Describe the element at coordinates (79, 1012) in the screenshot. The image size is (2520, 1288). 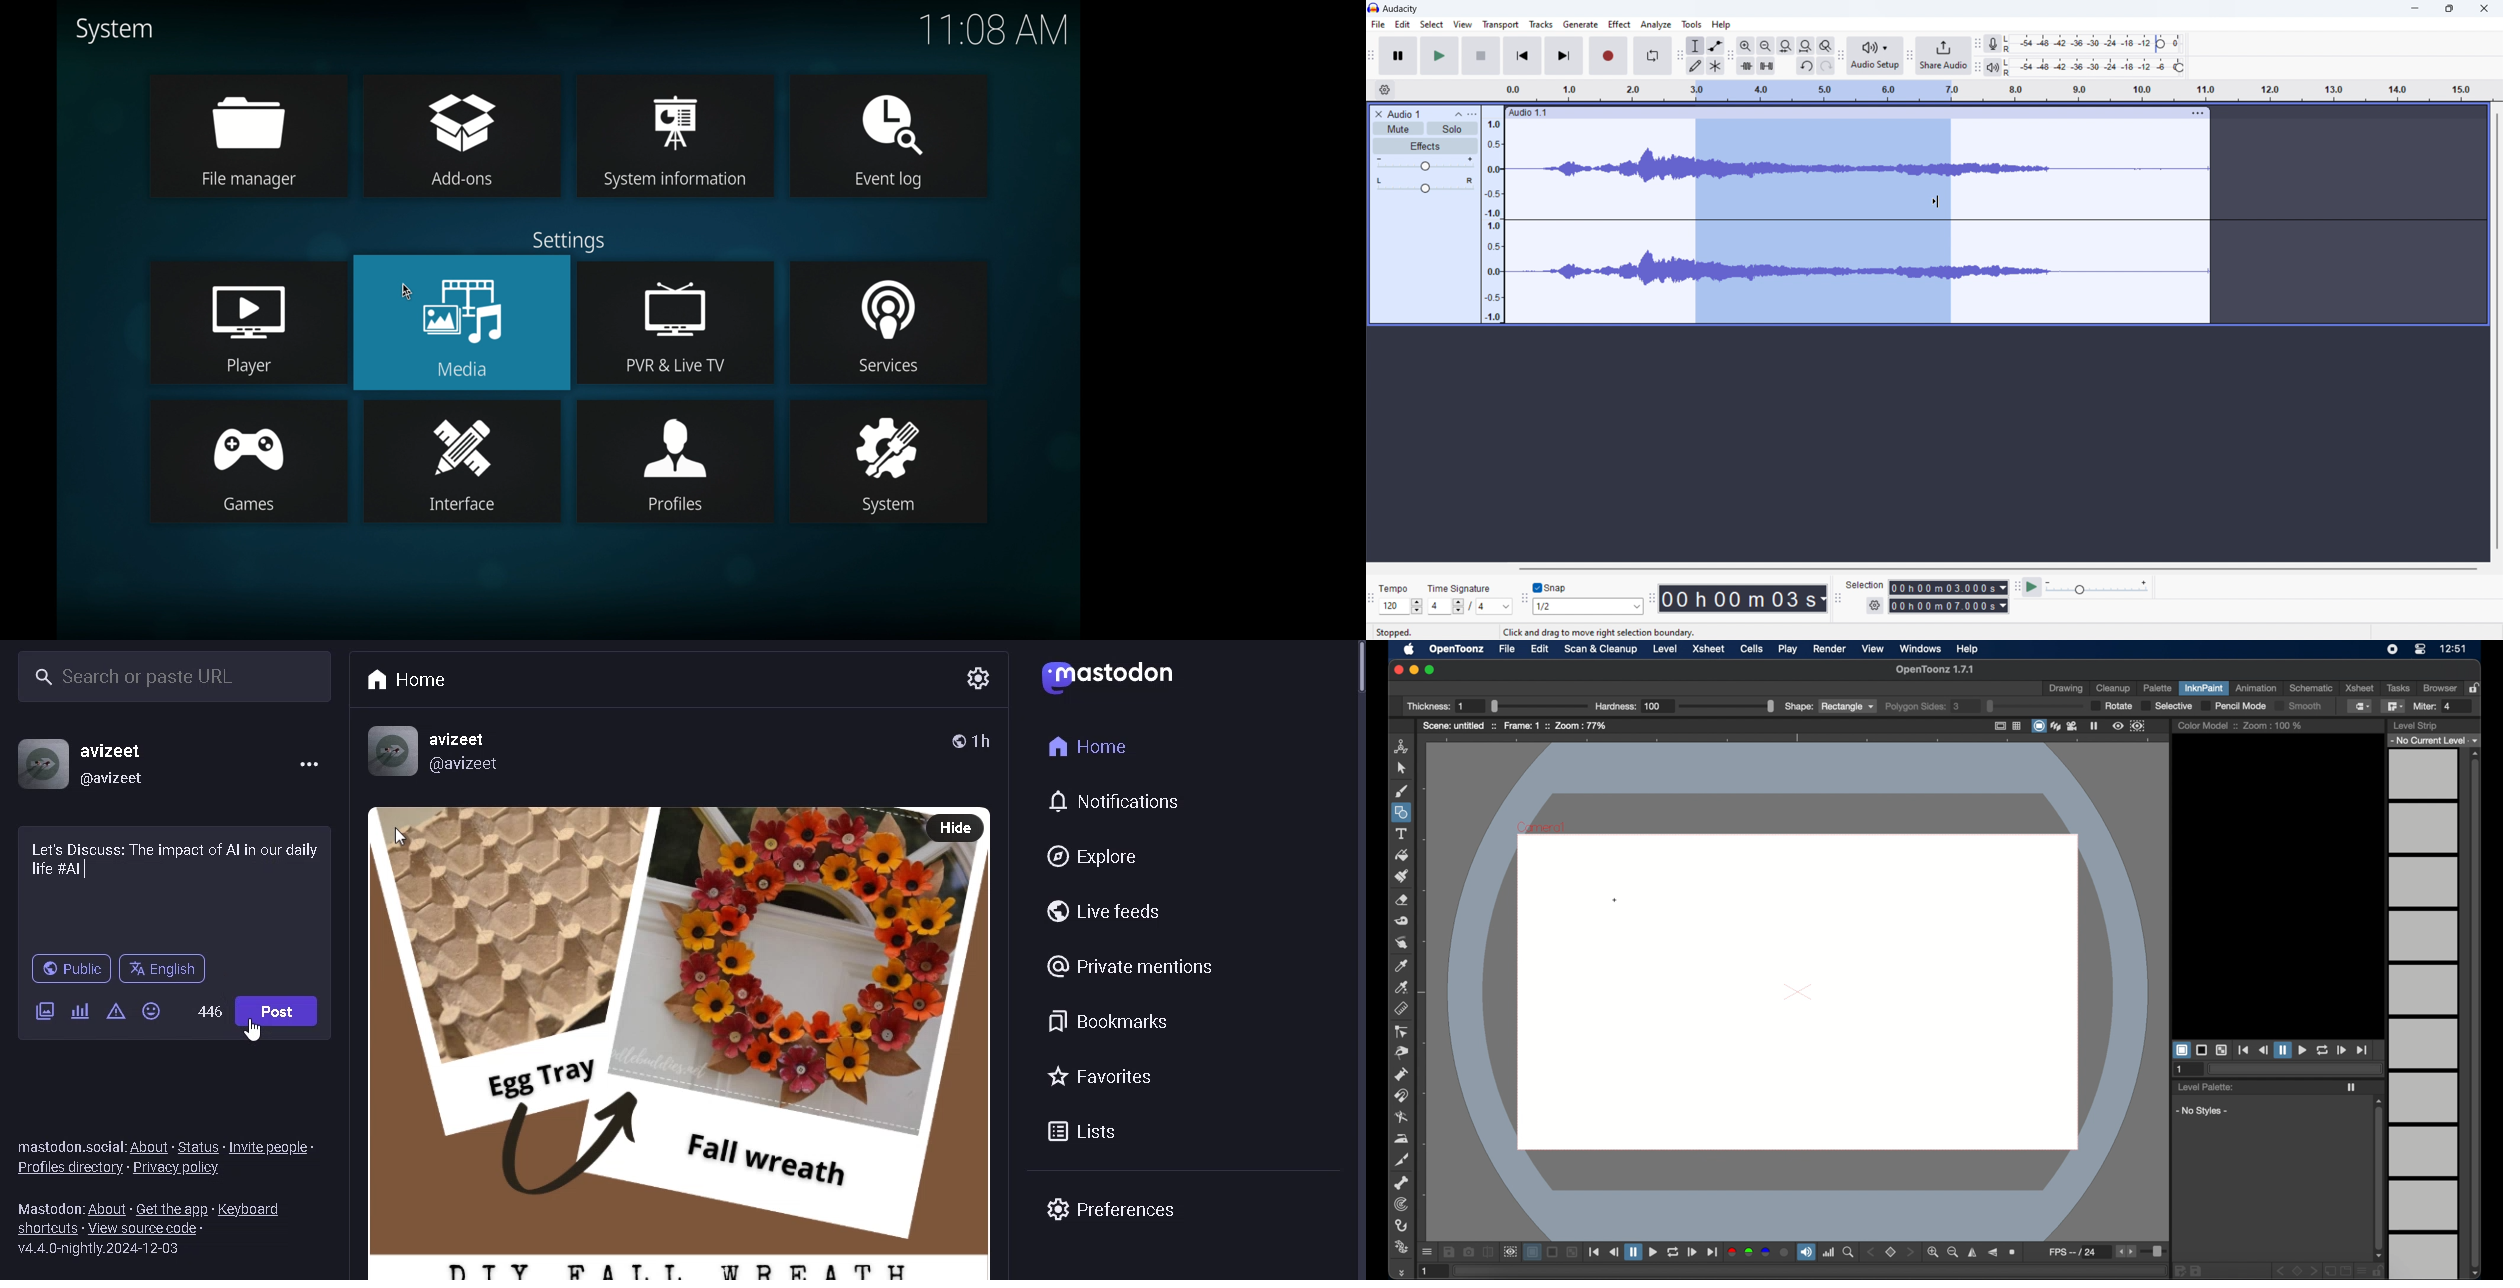
I see `ADD POLL` at that location.